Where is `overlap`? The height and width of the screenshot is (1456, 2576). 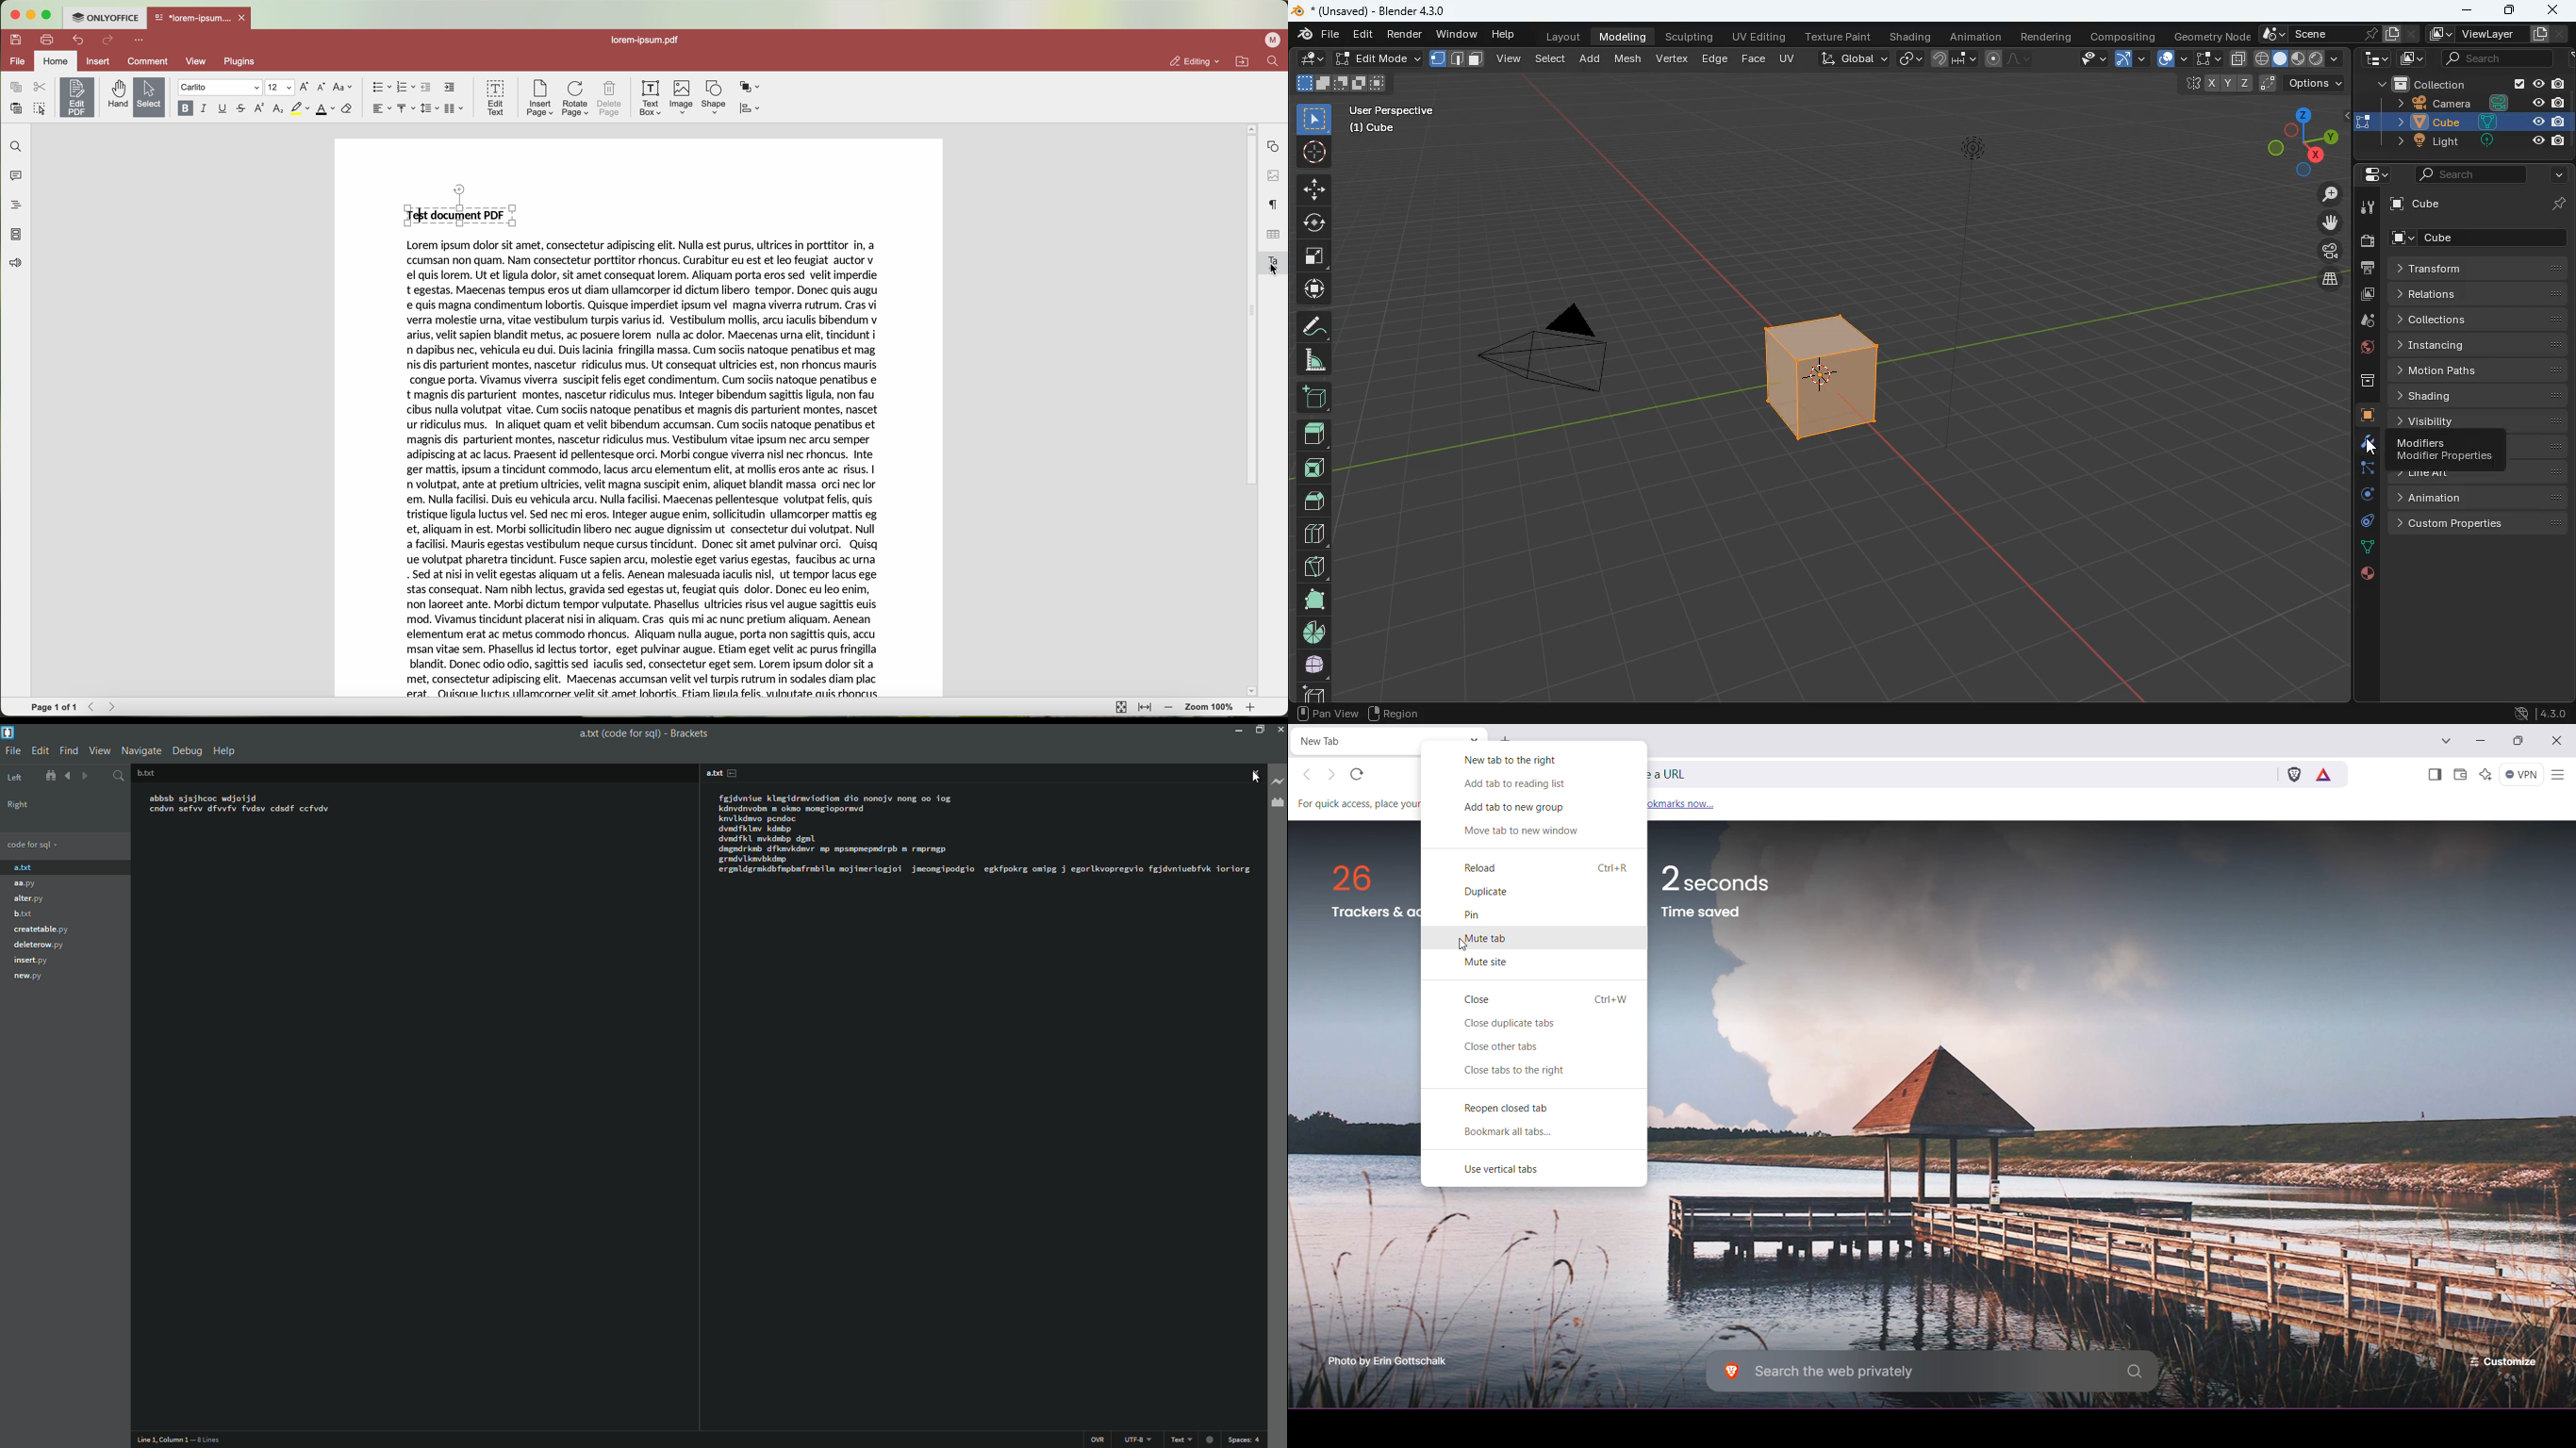 overlap is located at coordinates (2165, 58).